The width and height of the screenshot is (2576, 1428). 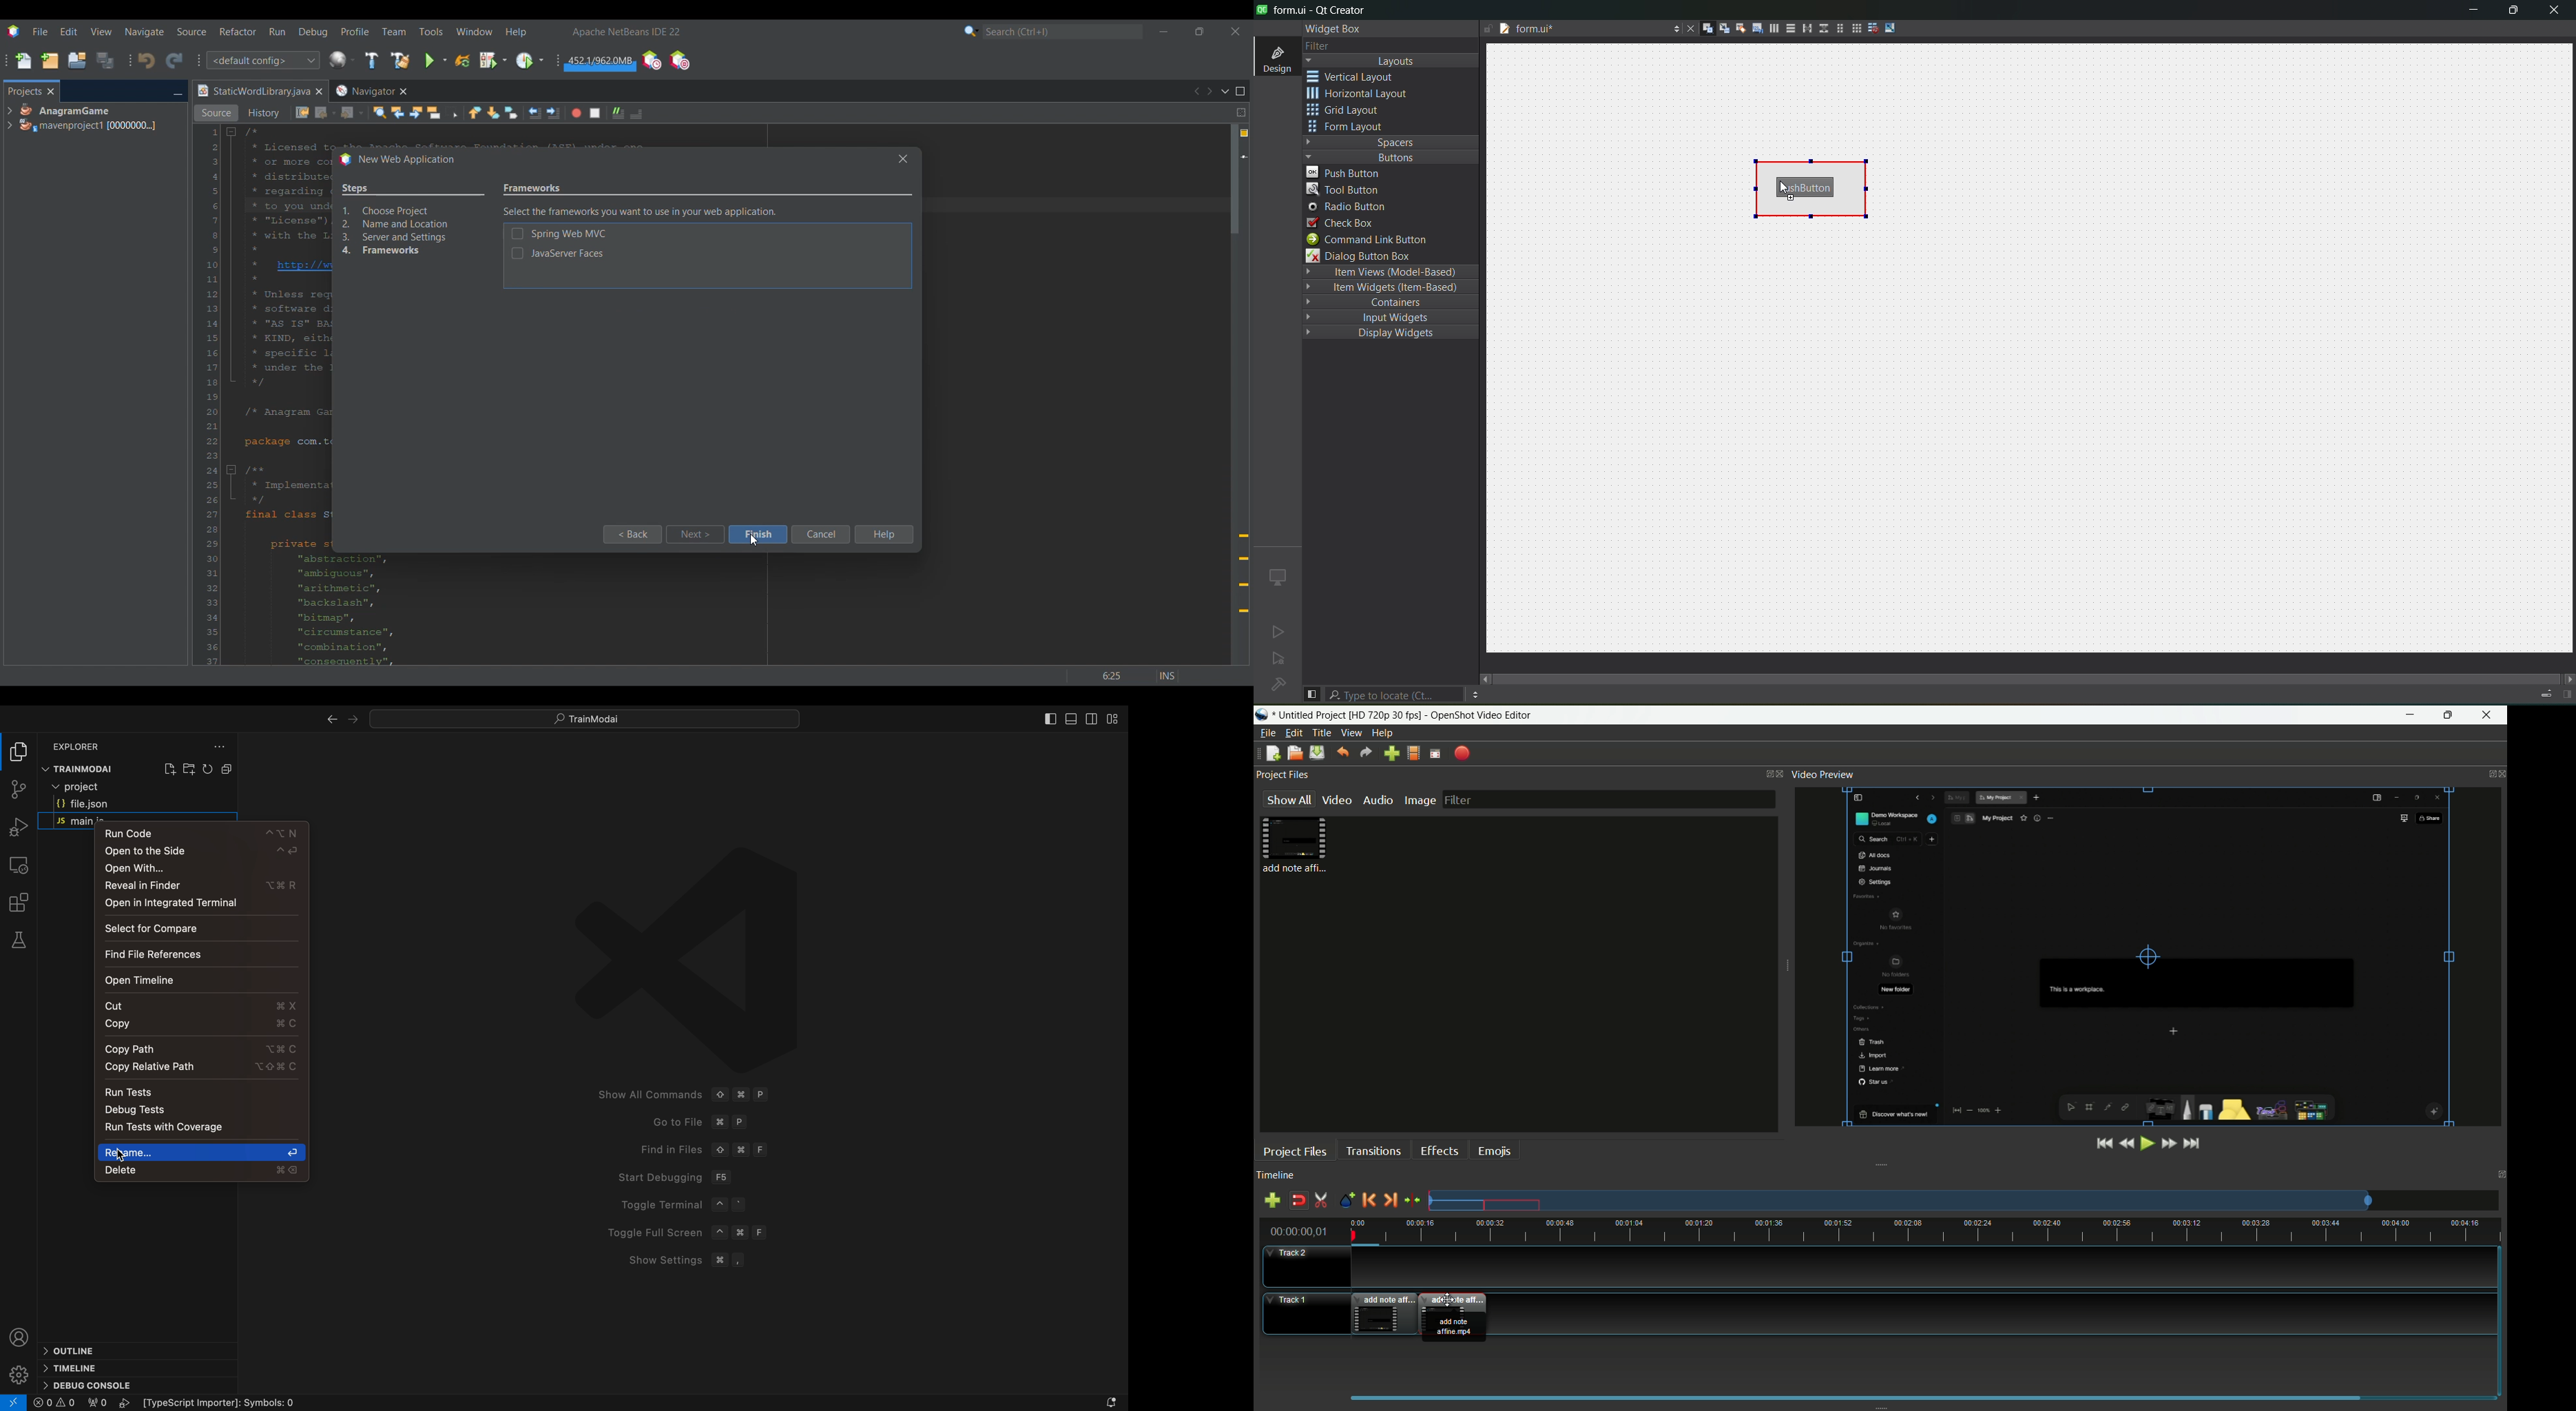 What do you see at coordinates (125, 1404) in the screenshot?
I see `play` at bounding box center [125, 1404].